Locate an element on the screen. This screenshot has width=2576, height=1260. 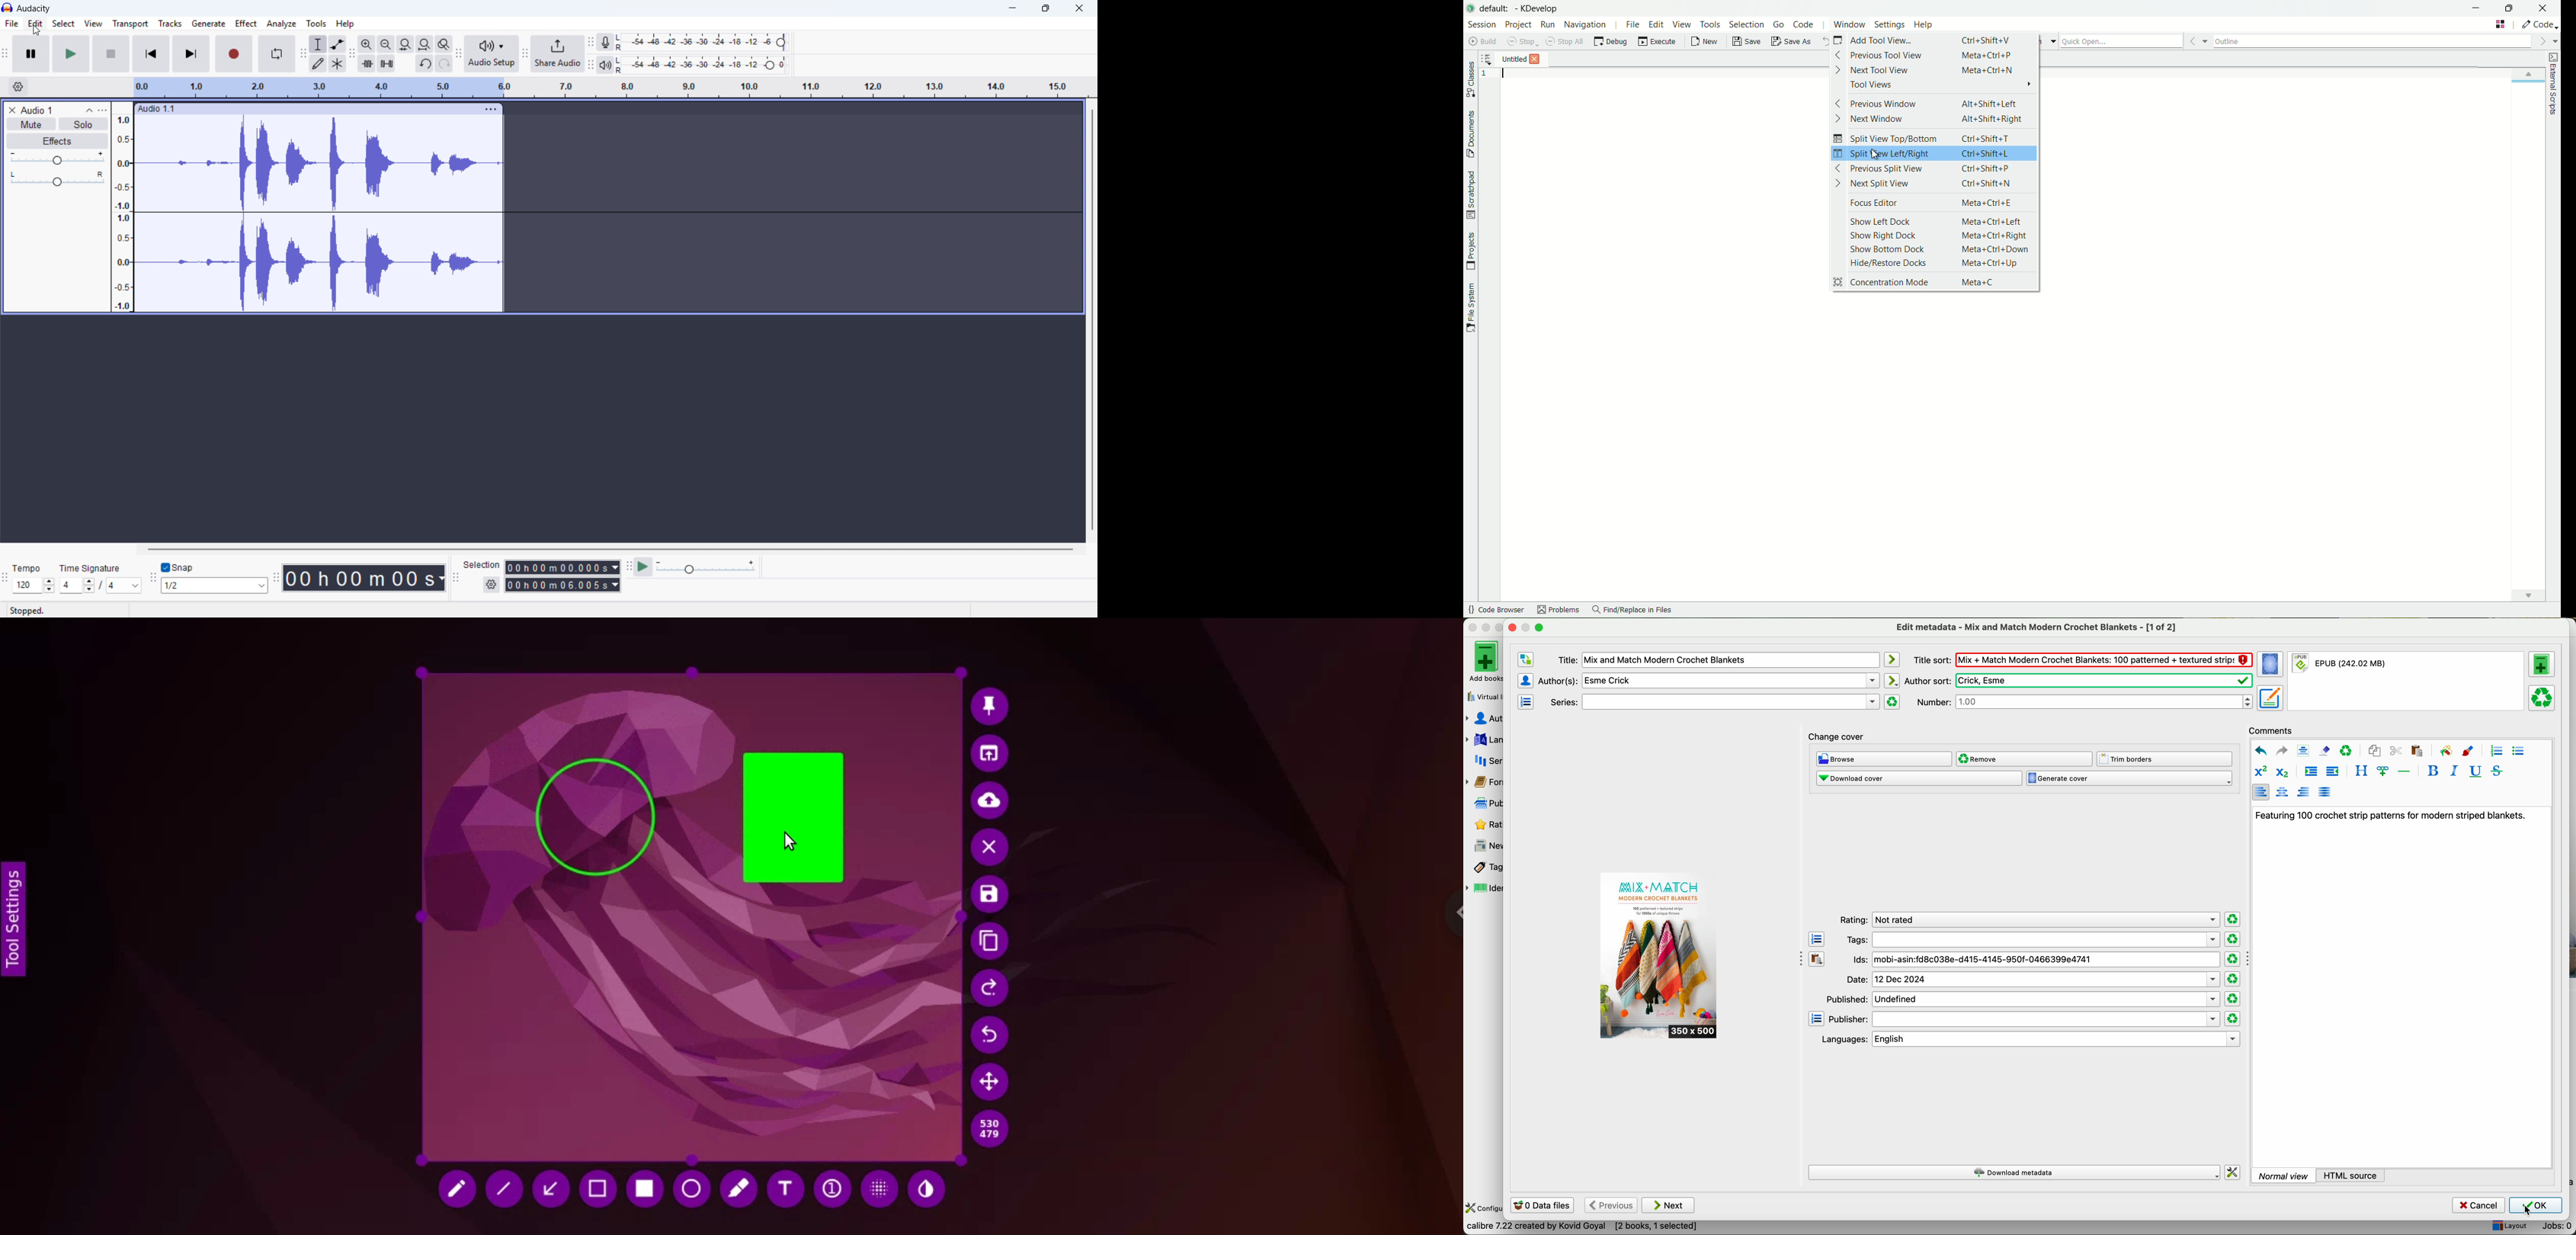
toggle zoom is located at coordinates (444, 44).